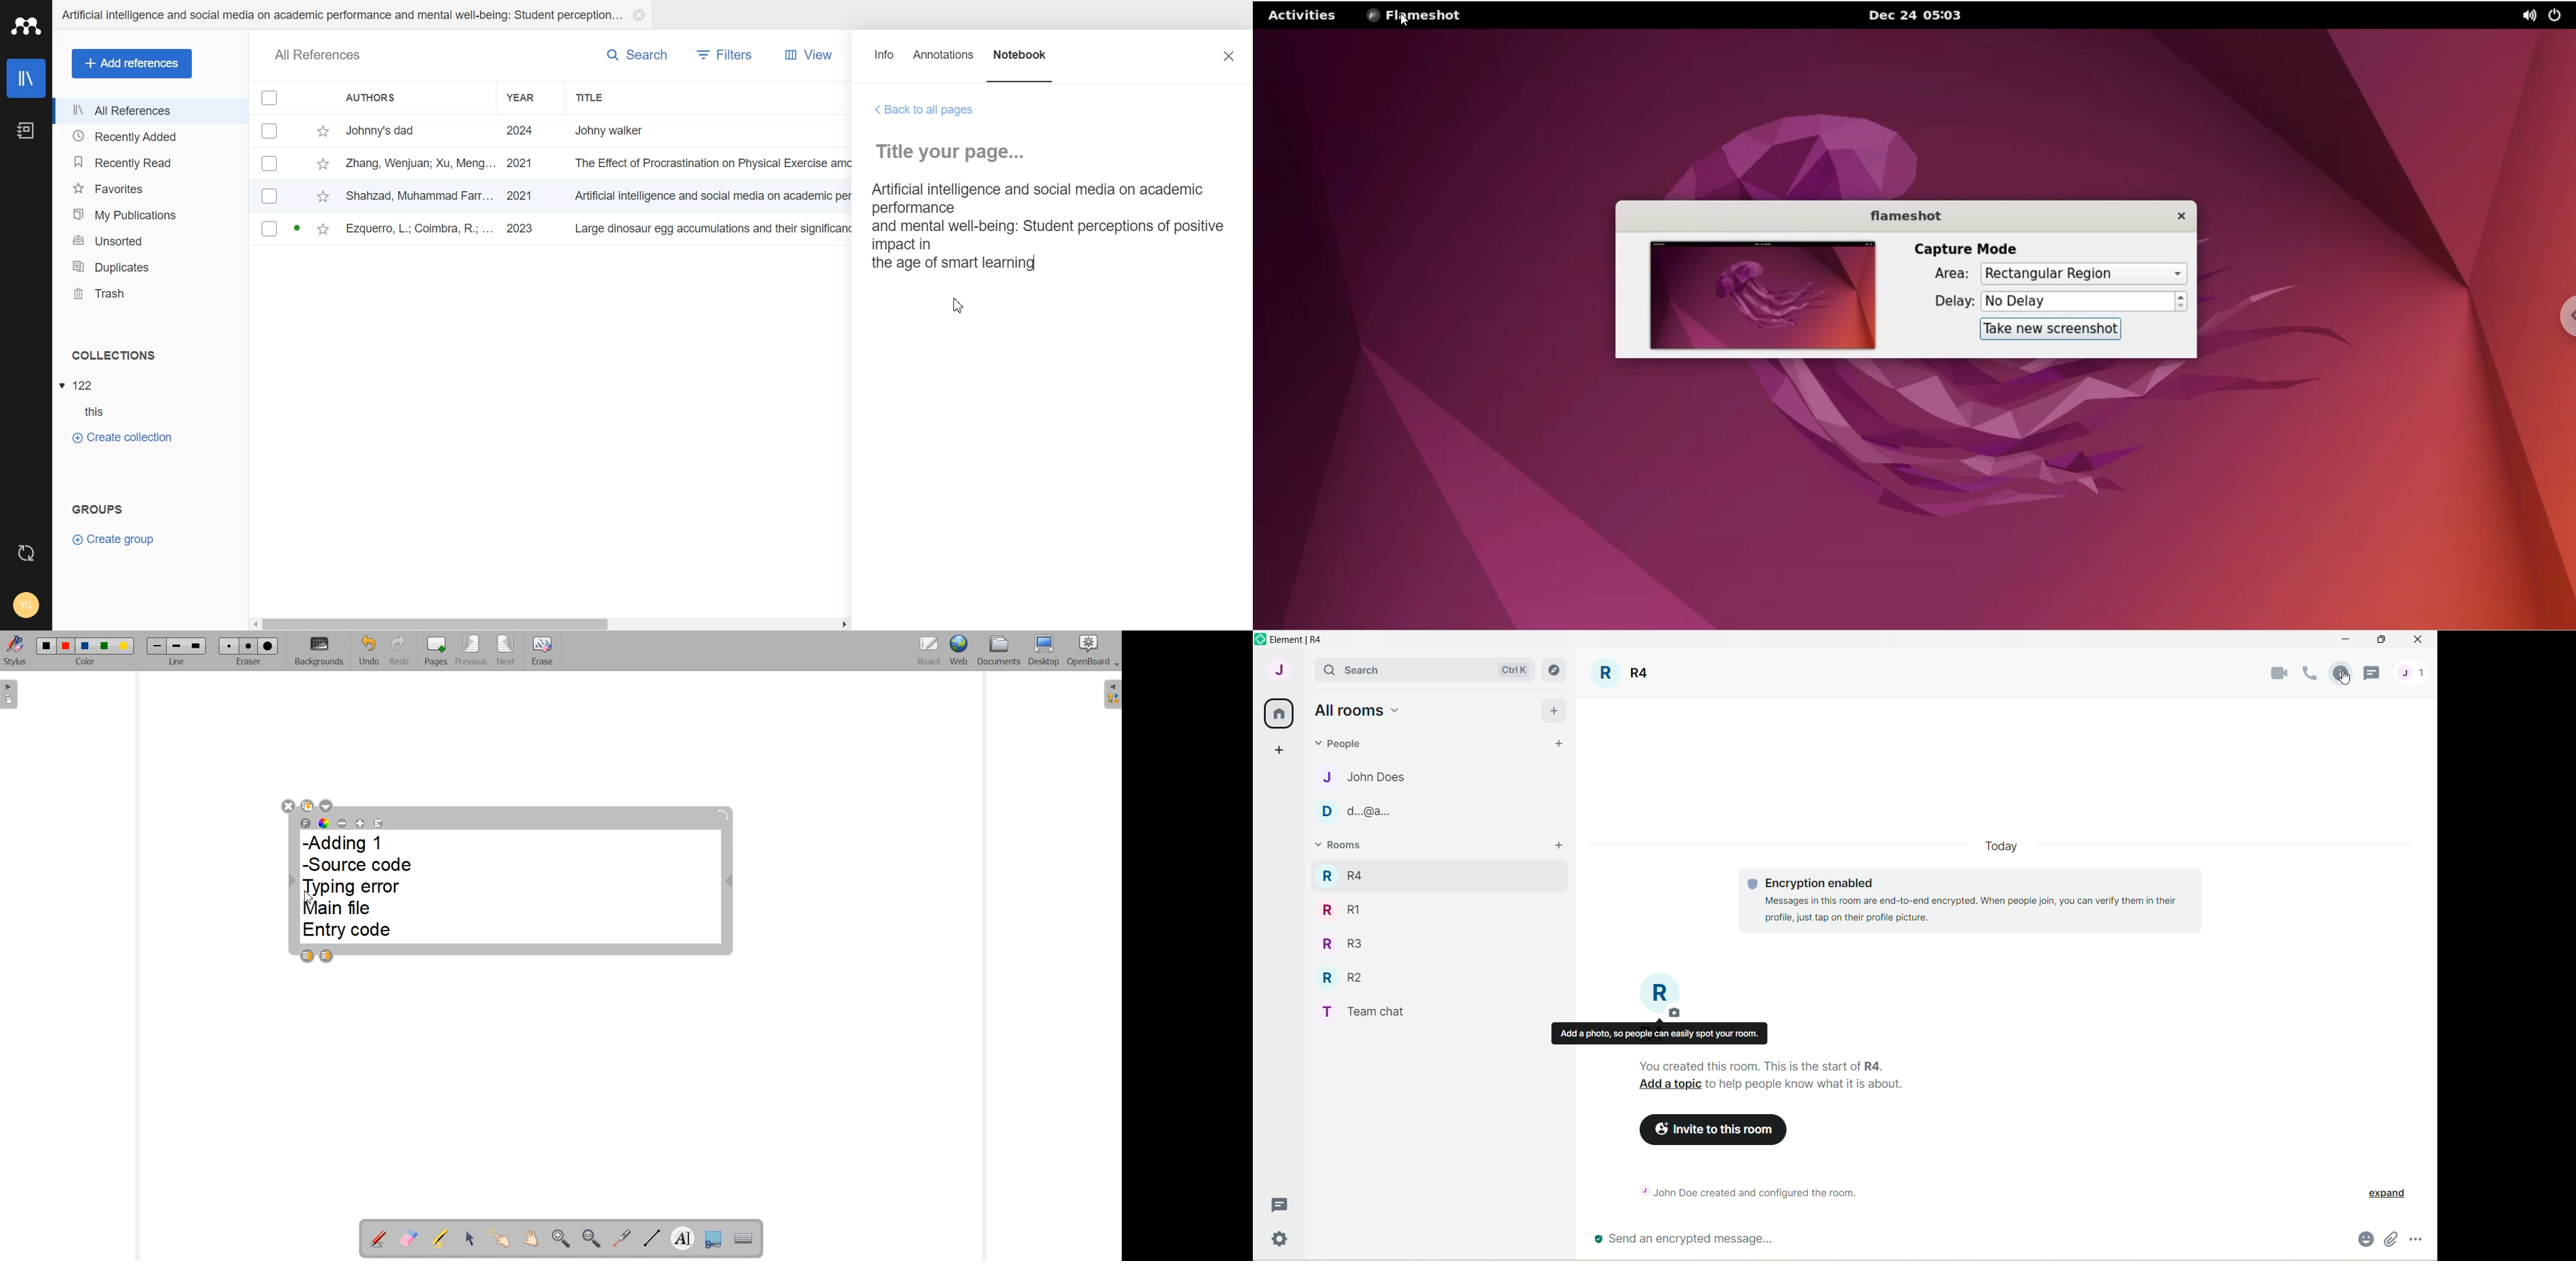  What do you see at coordinates (885, 61) in the screenshot?
I see `Info` at bounding box center [885, 61].